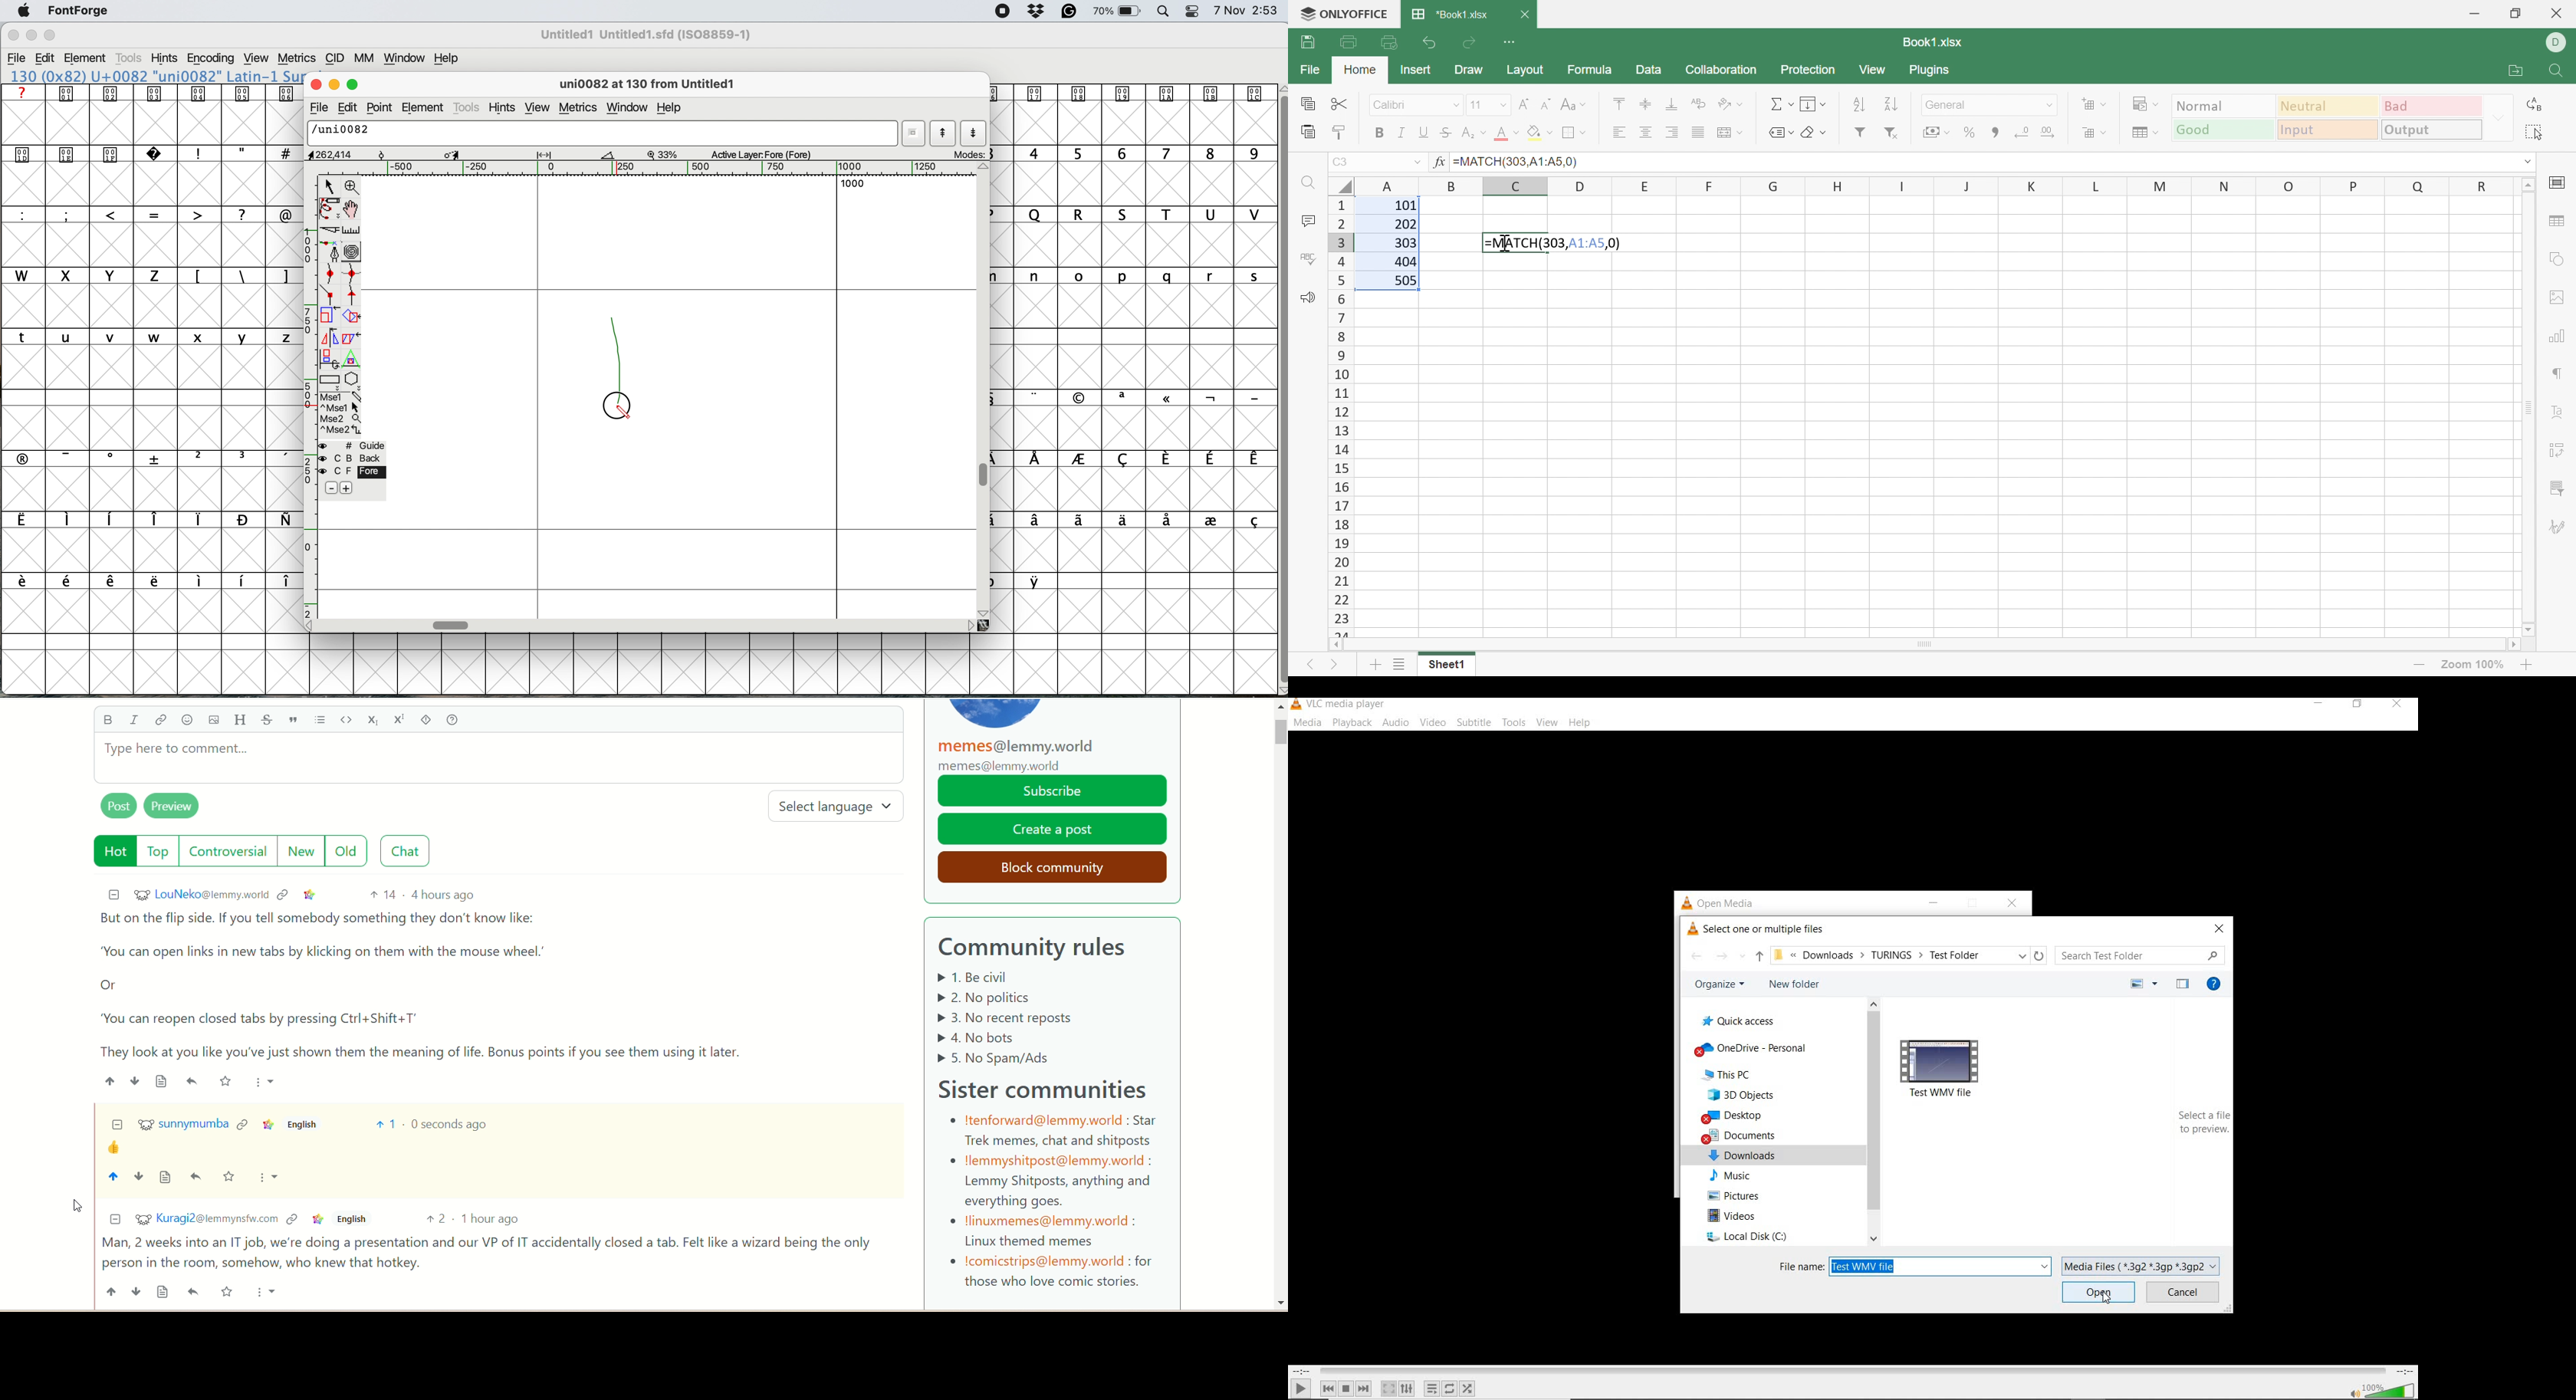 Image resolution: width=2576 pixels, height=1400 pixels. What do you see at coordinates (1349, 41) in the screenshot?
I see `Print` at bounding box center [1349, 41].